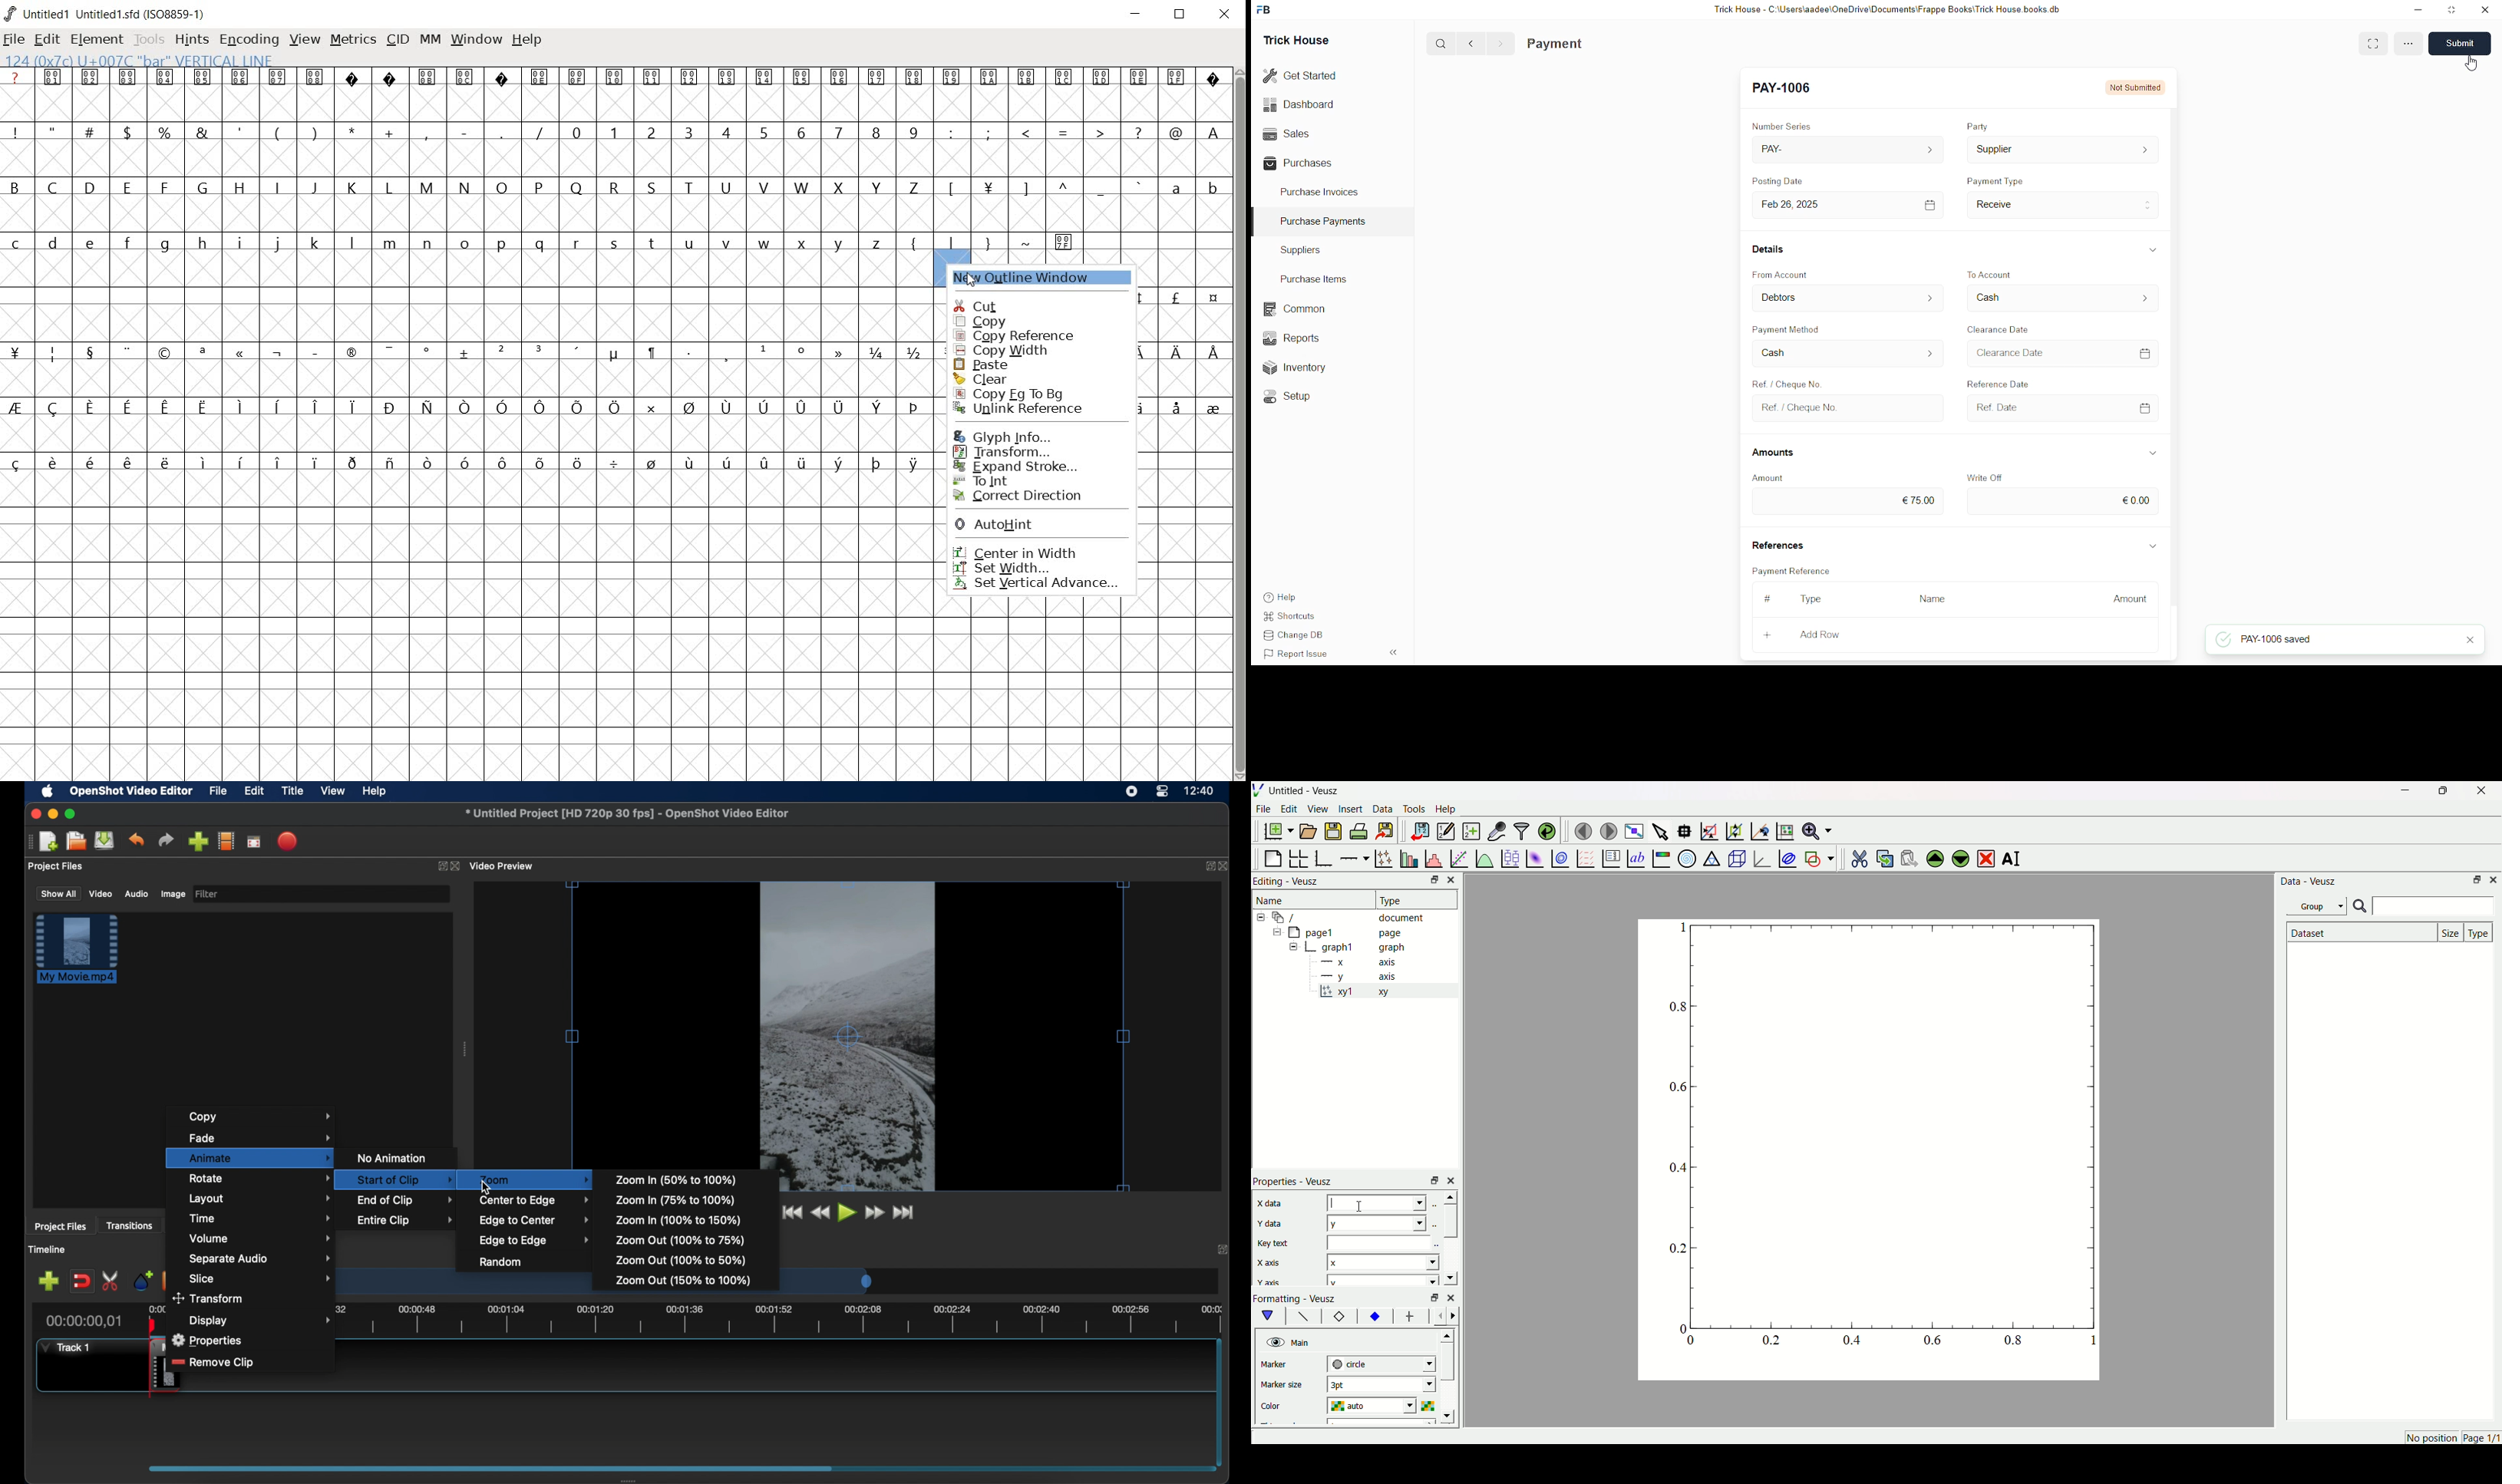 The image size is (2520, 1484). I want to click on Amount, so click(2131, 599).